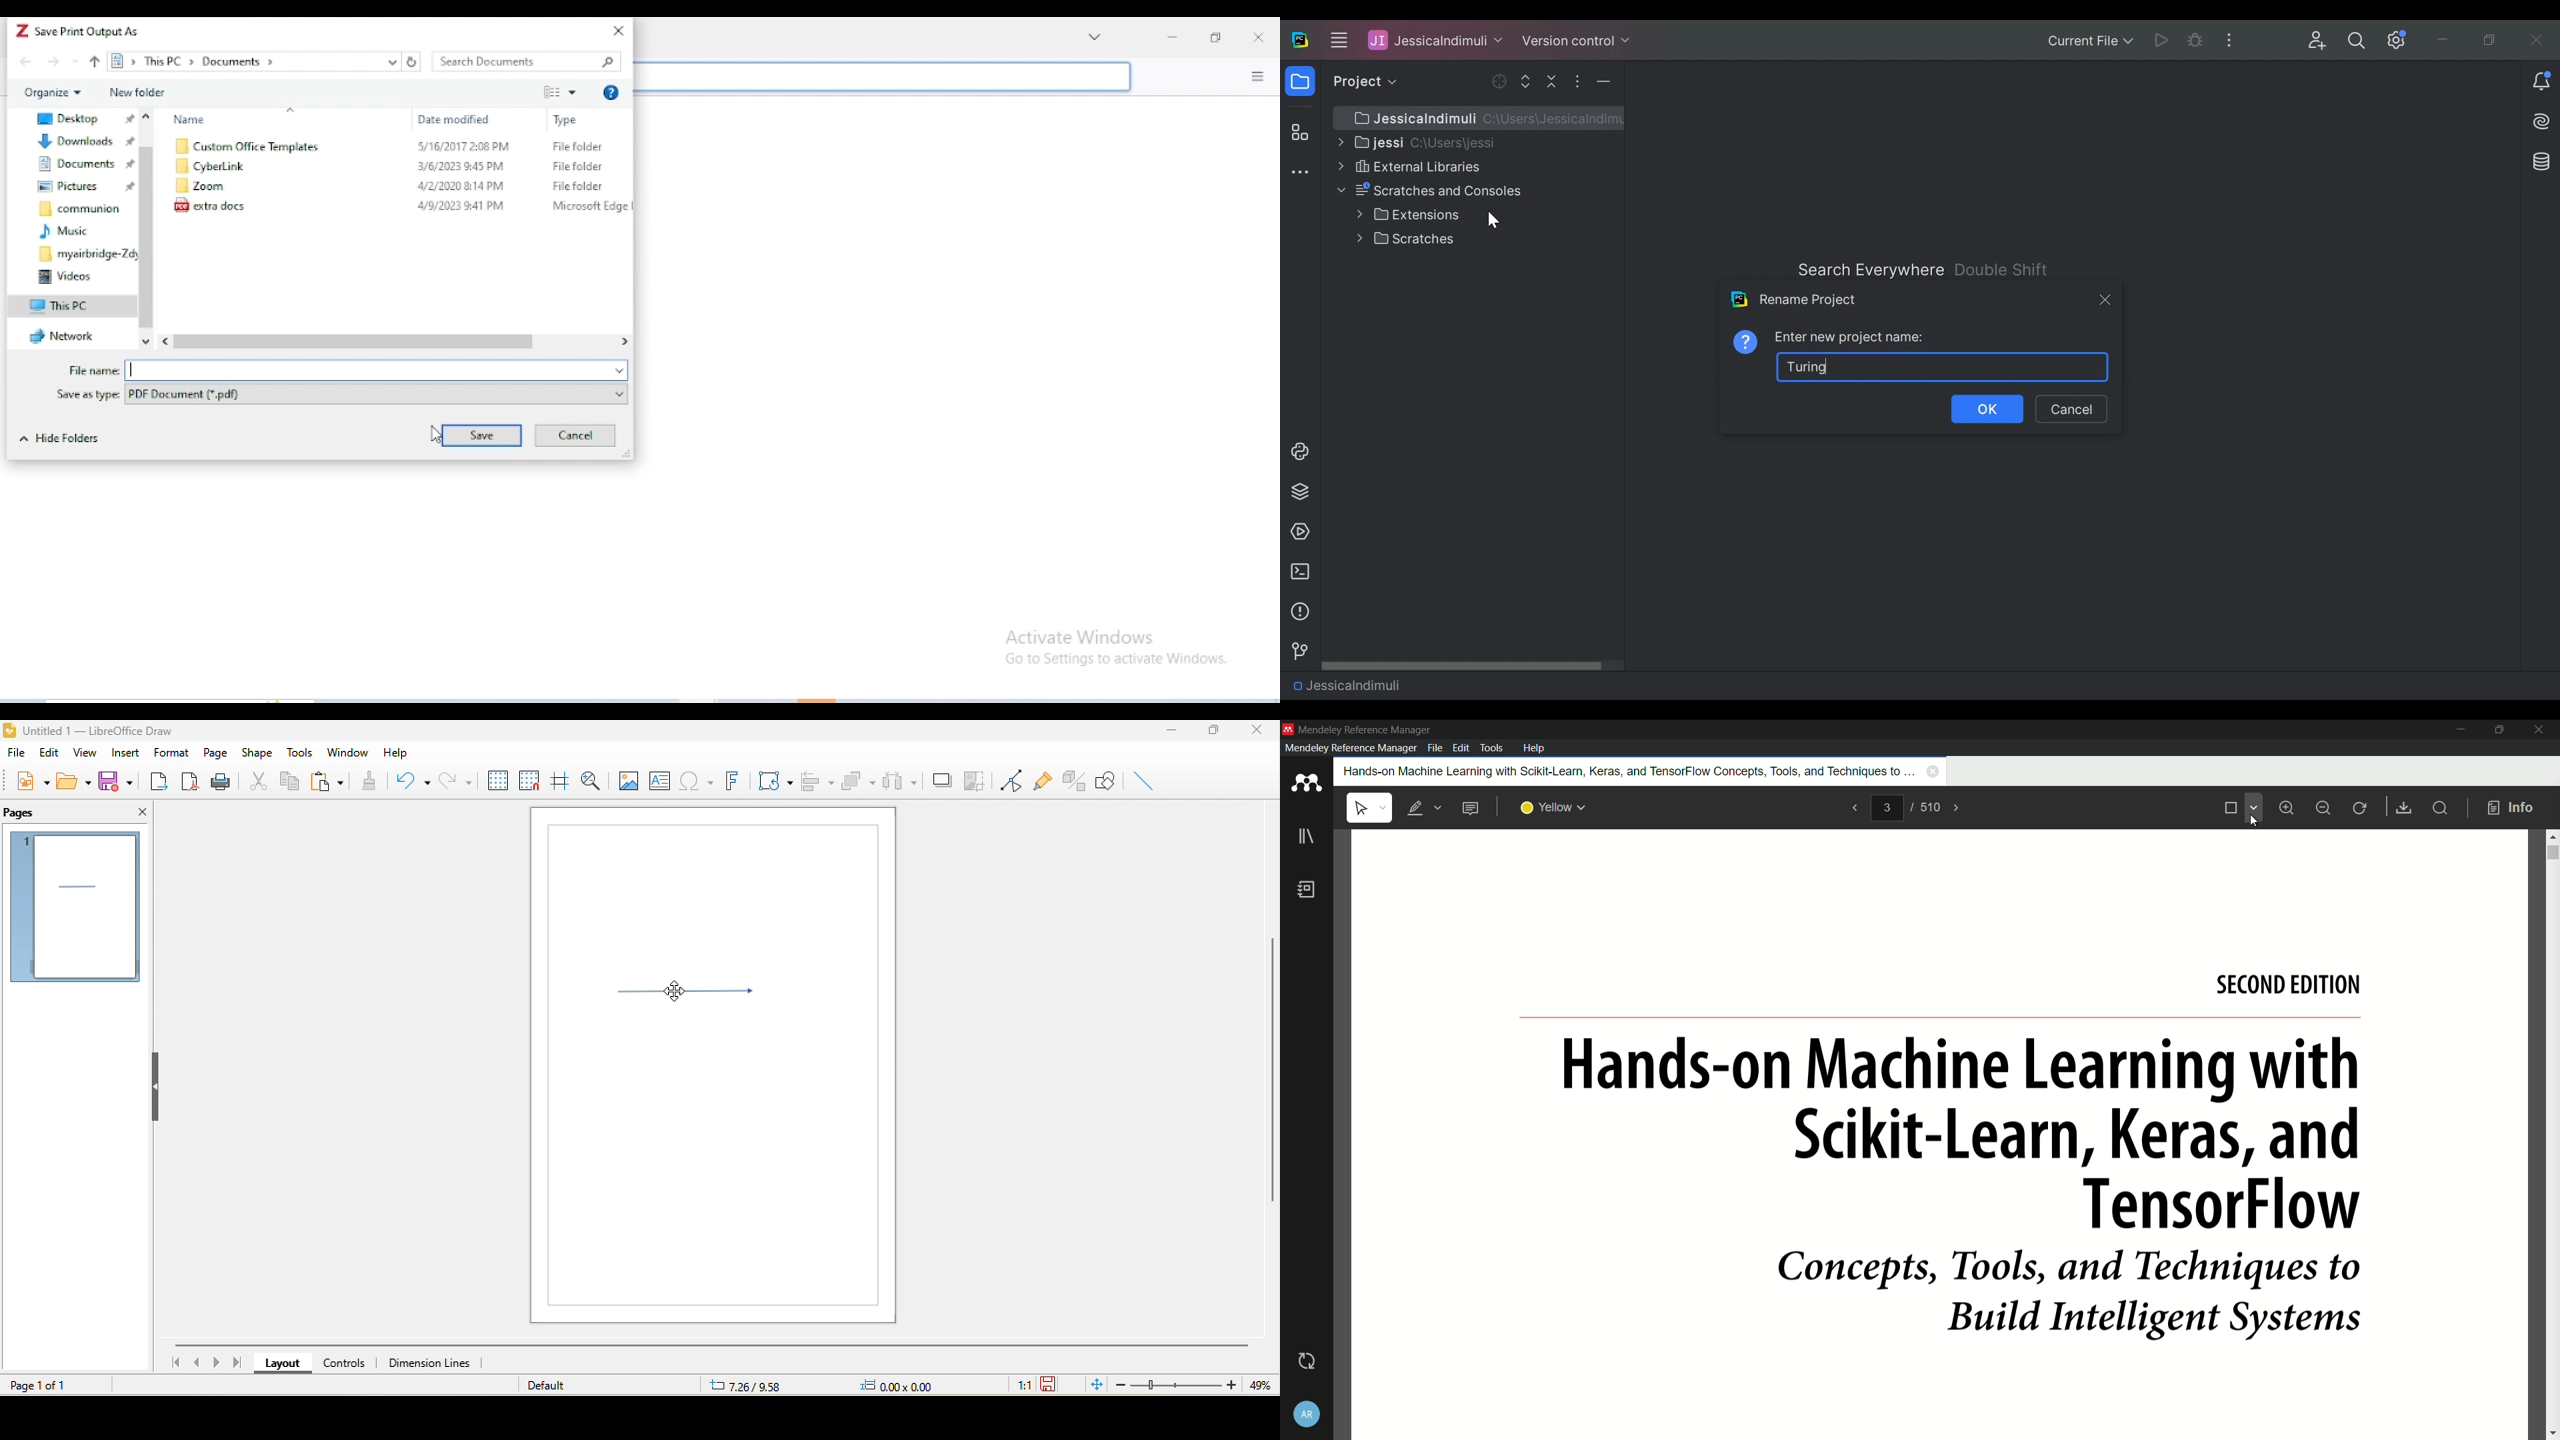 The width and height of the screenshot is (2576, 1456). I want to click on search documents, so click(526, 62).